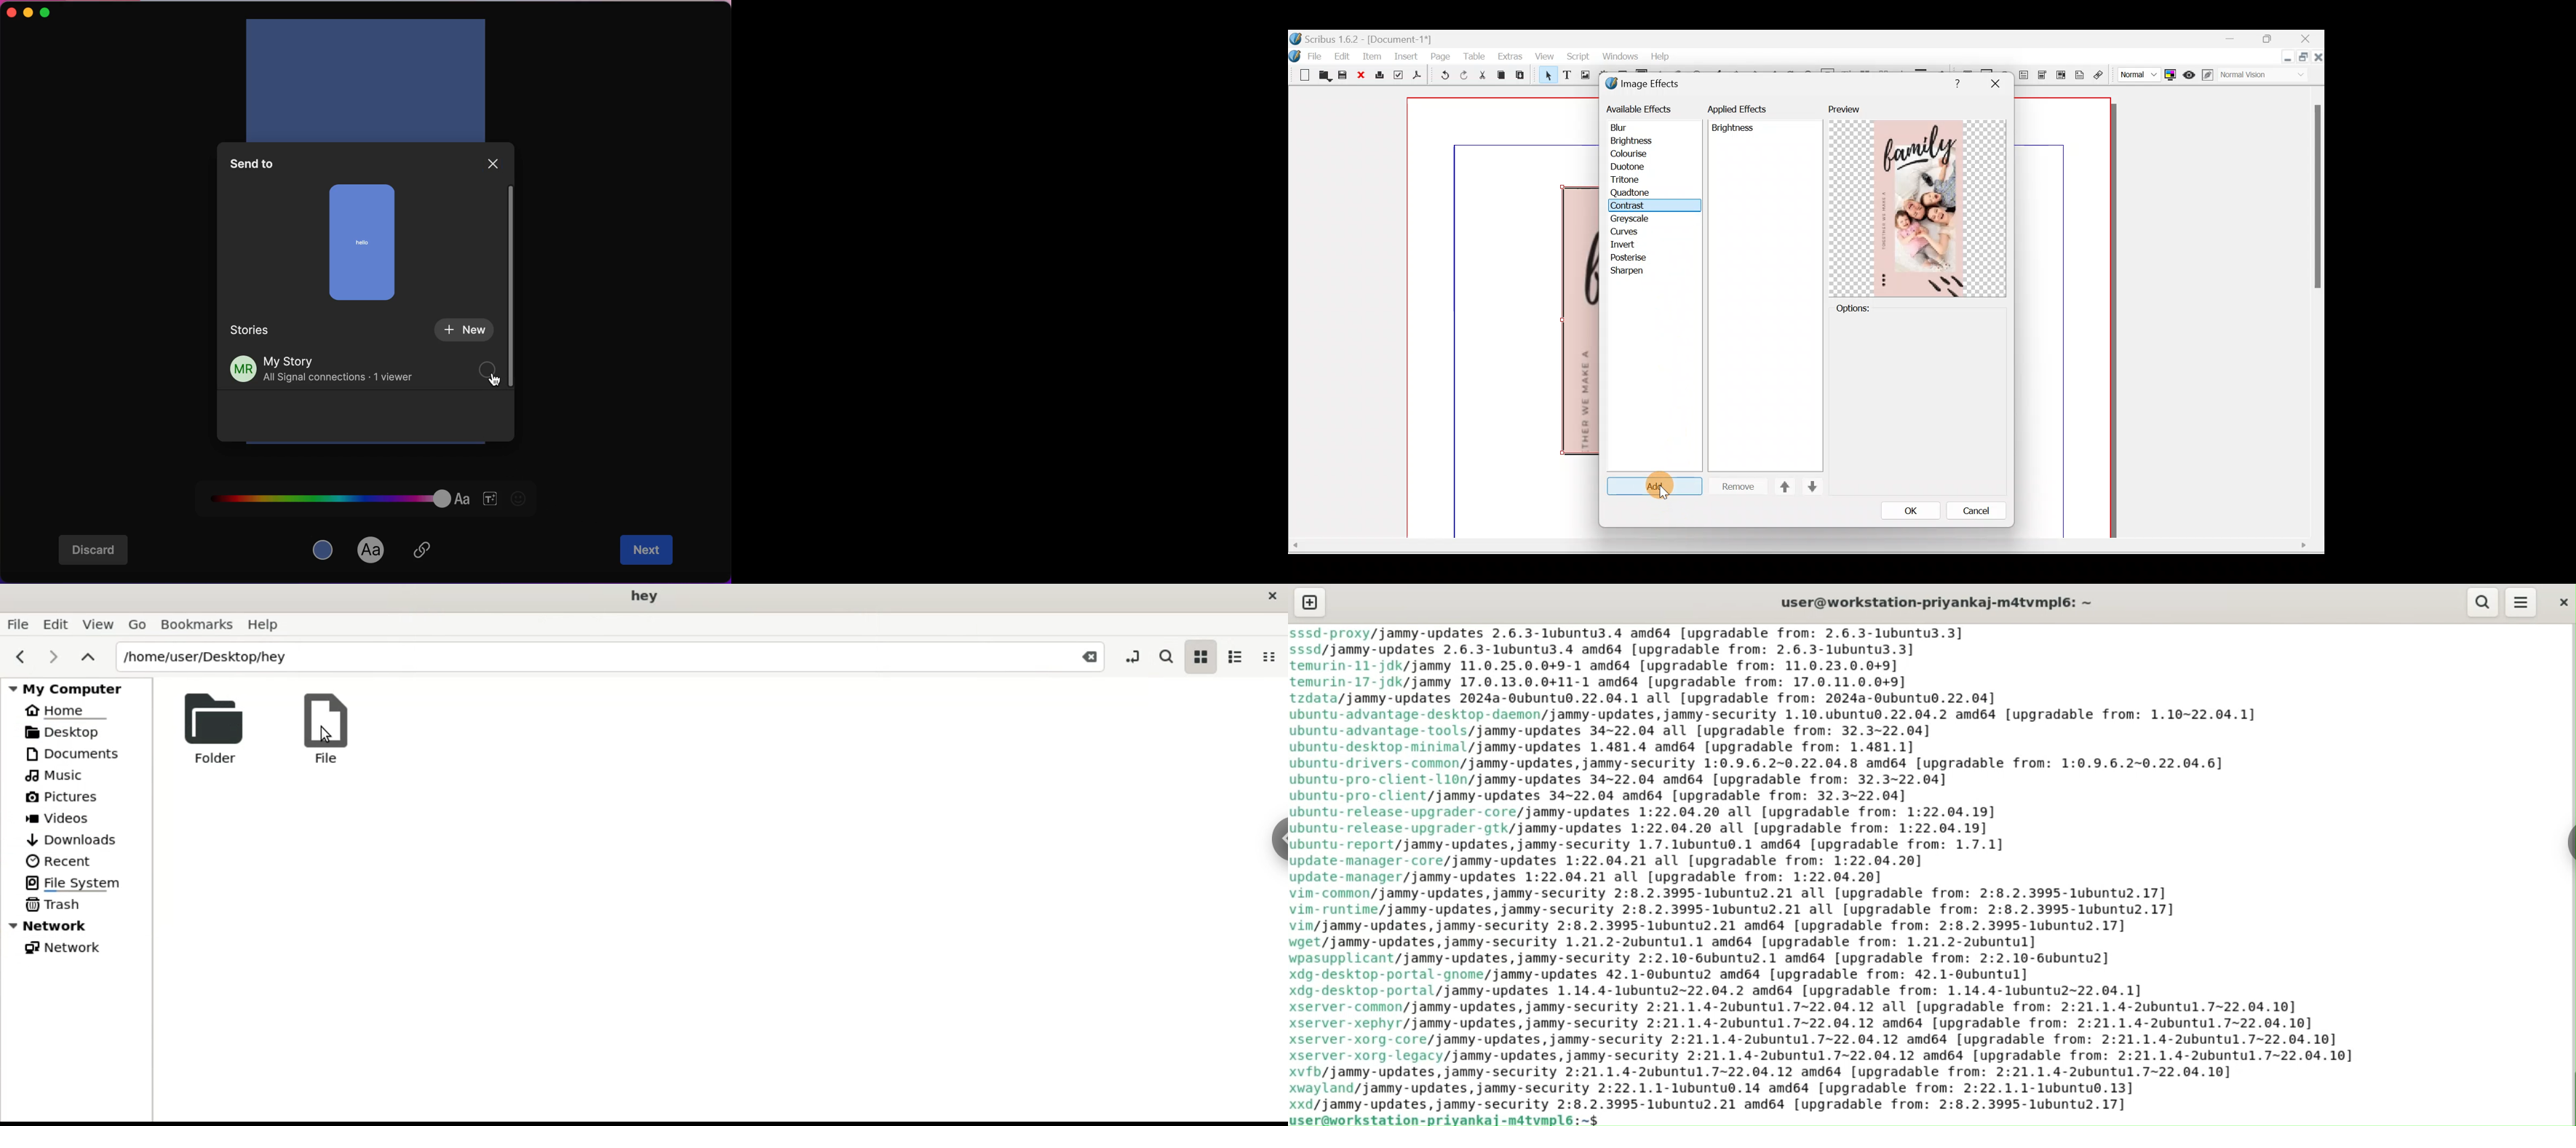 The width and height of the screenshot is (2576, 1148). What do you see at coordinates (463, 329) in the screenshot?
I see `new` at bounding box center [463, 329].